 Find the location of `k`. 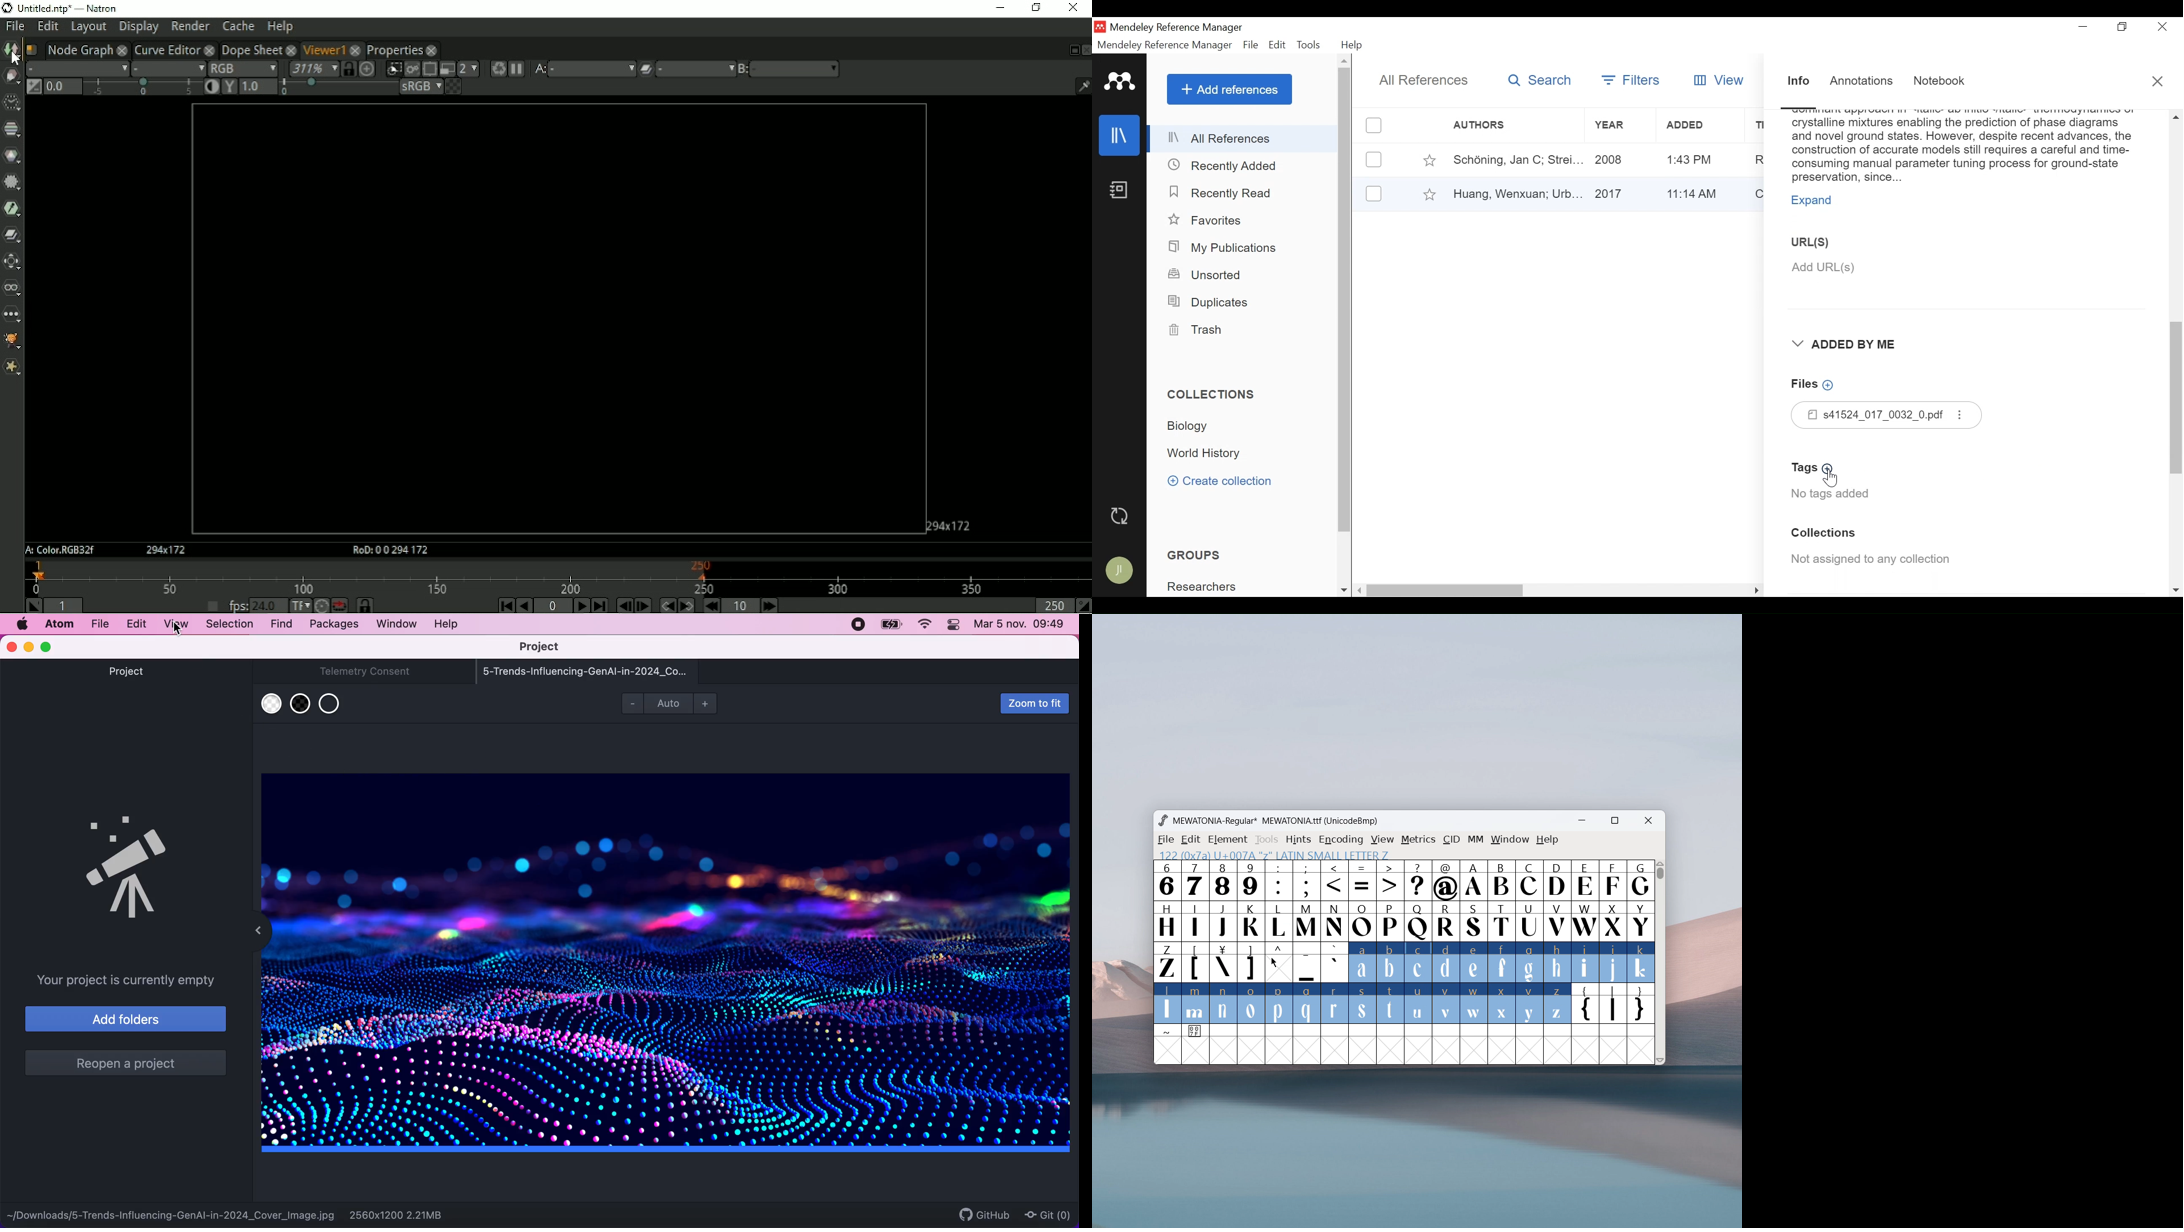

k is located at coordinates (1642, 963).